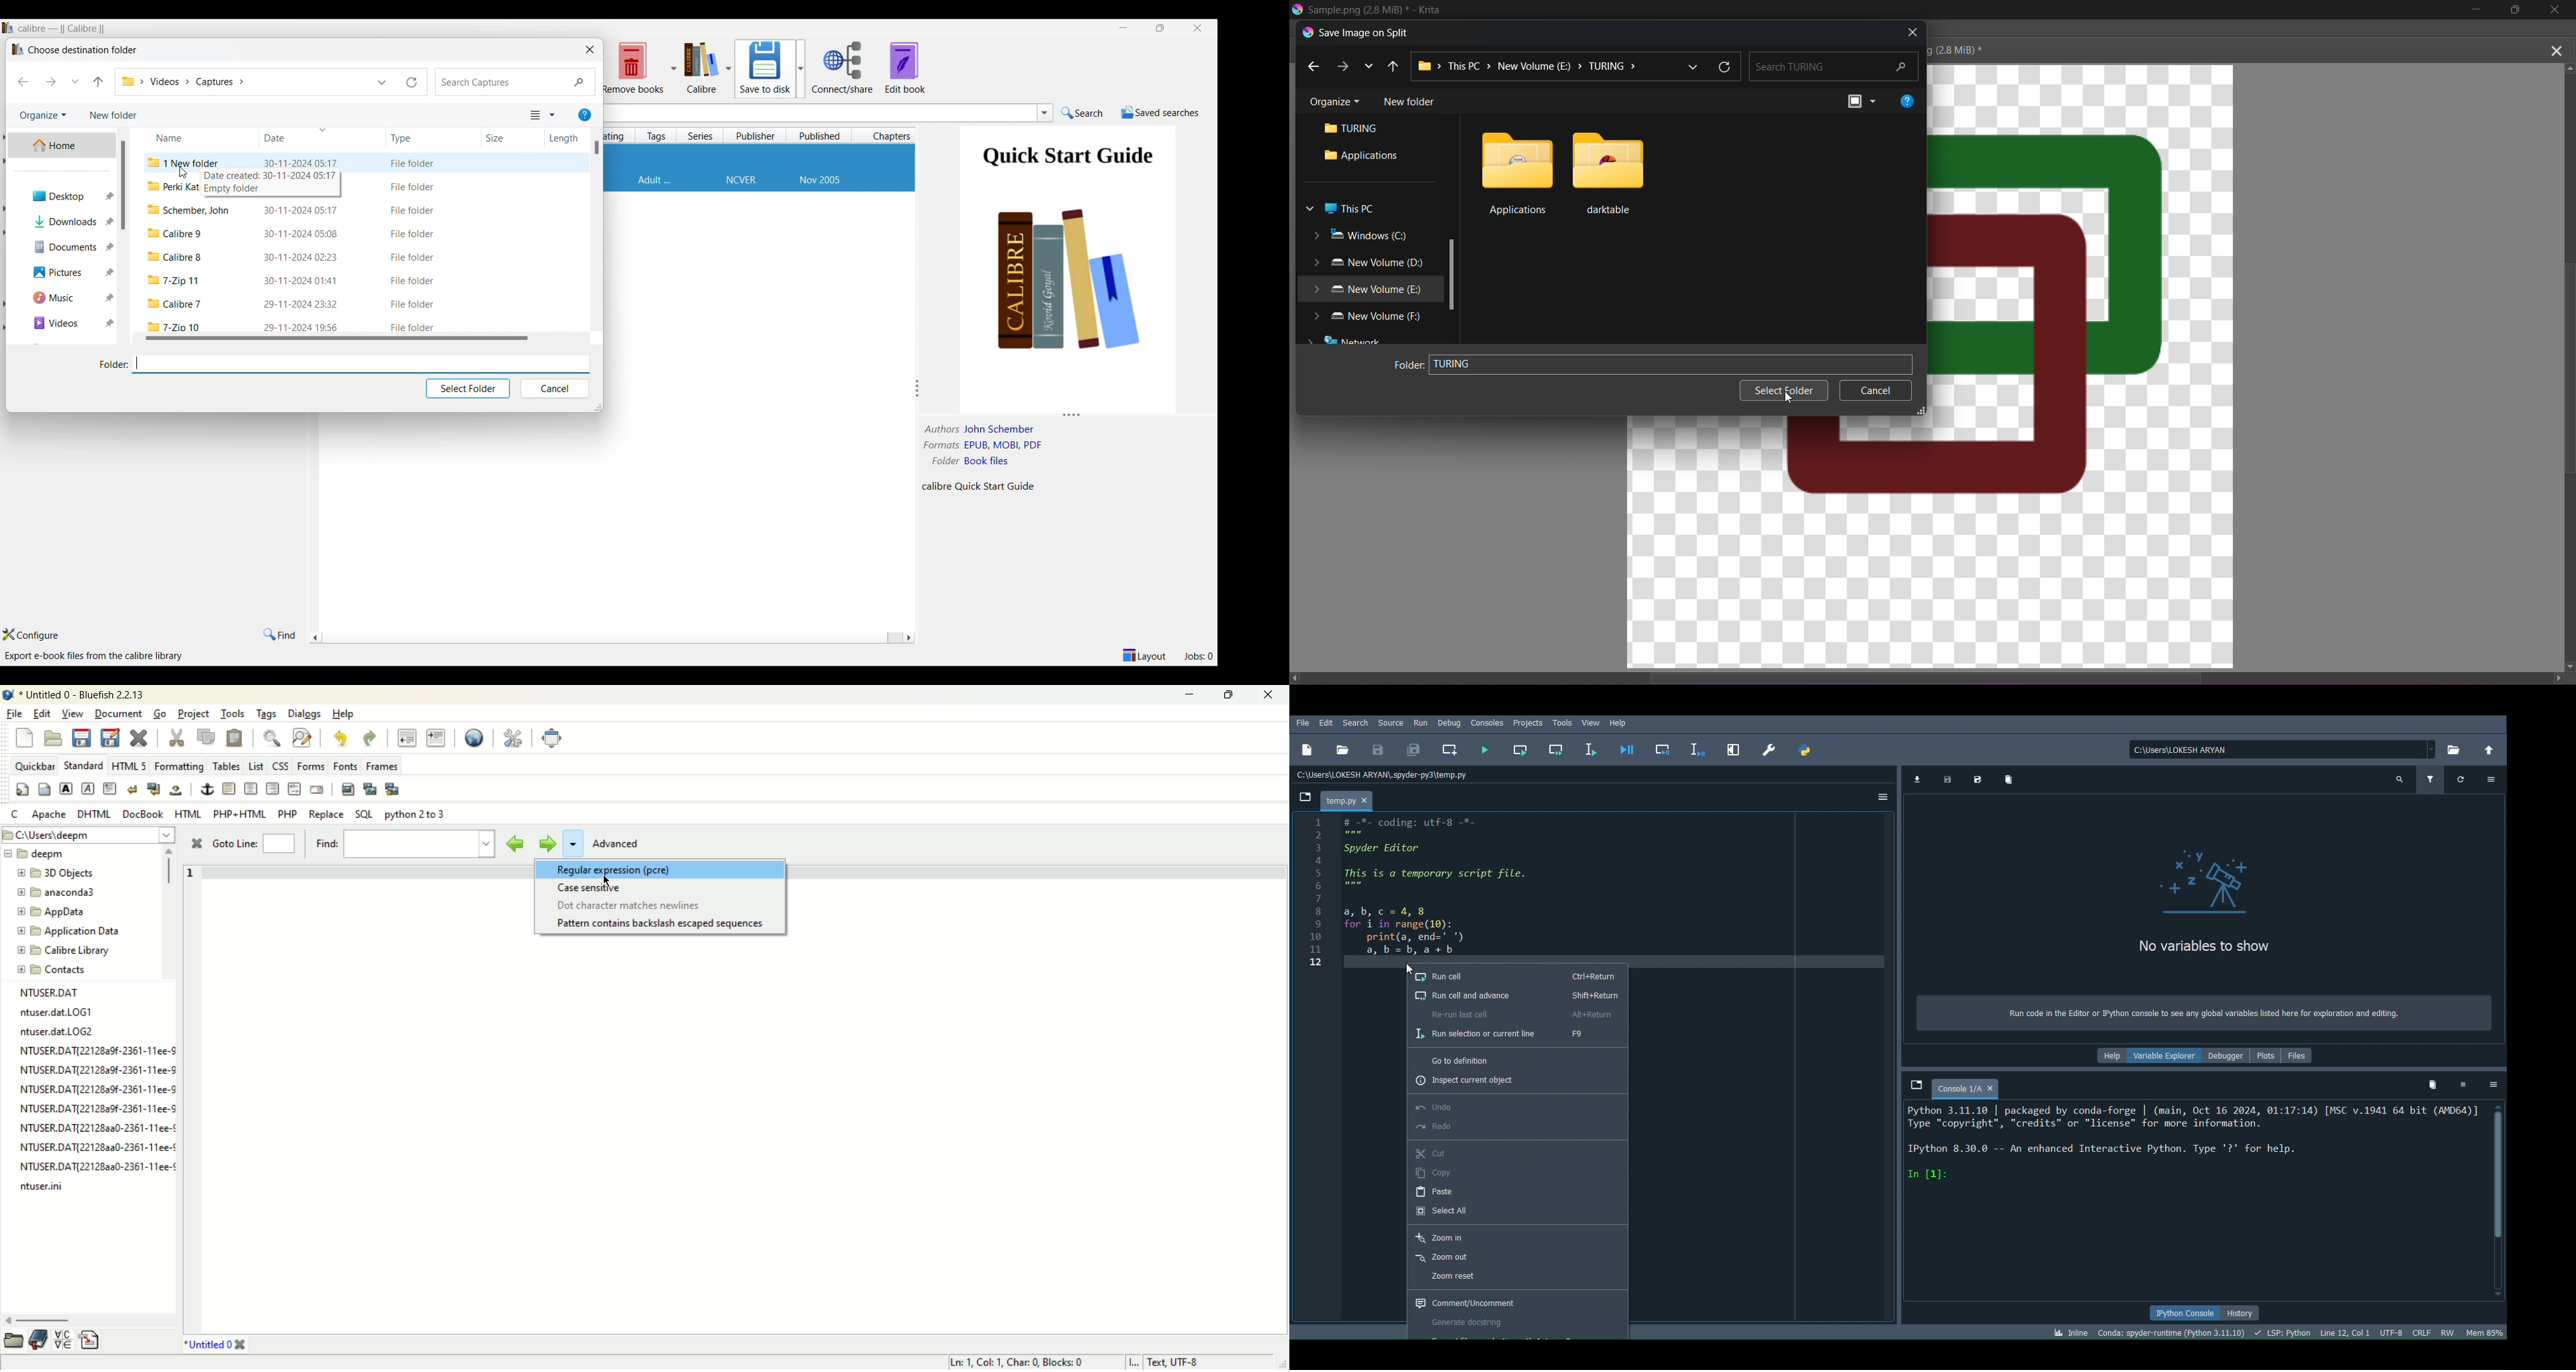  Describe the element at coordinates (1187, 696) in the screenshot. I see `minimize` at that location.